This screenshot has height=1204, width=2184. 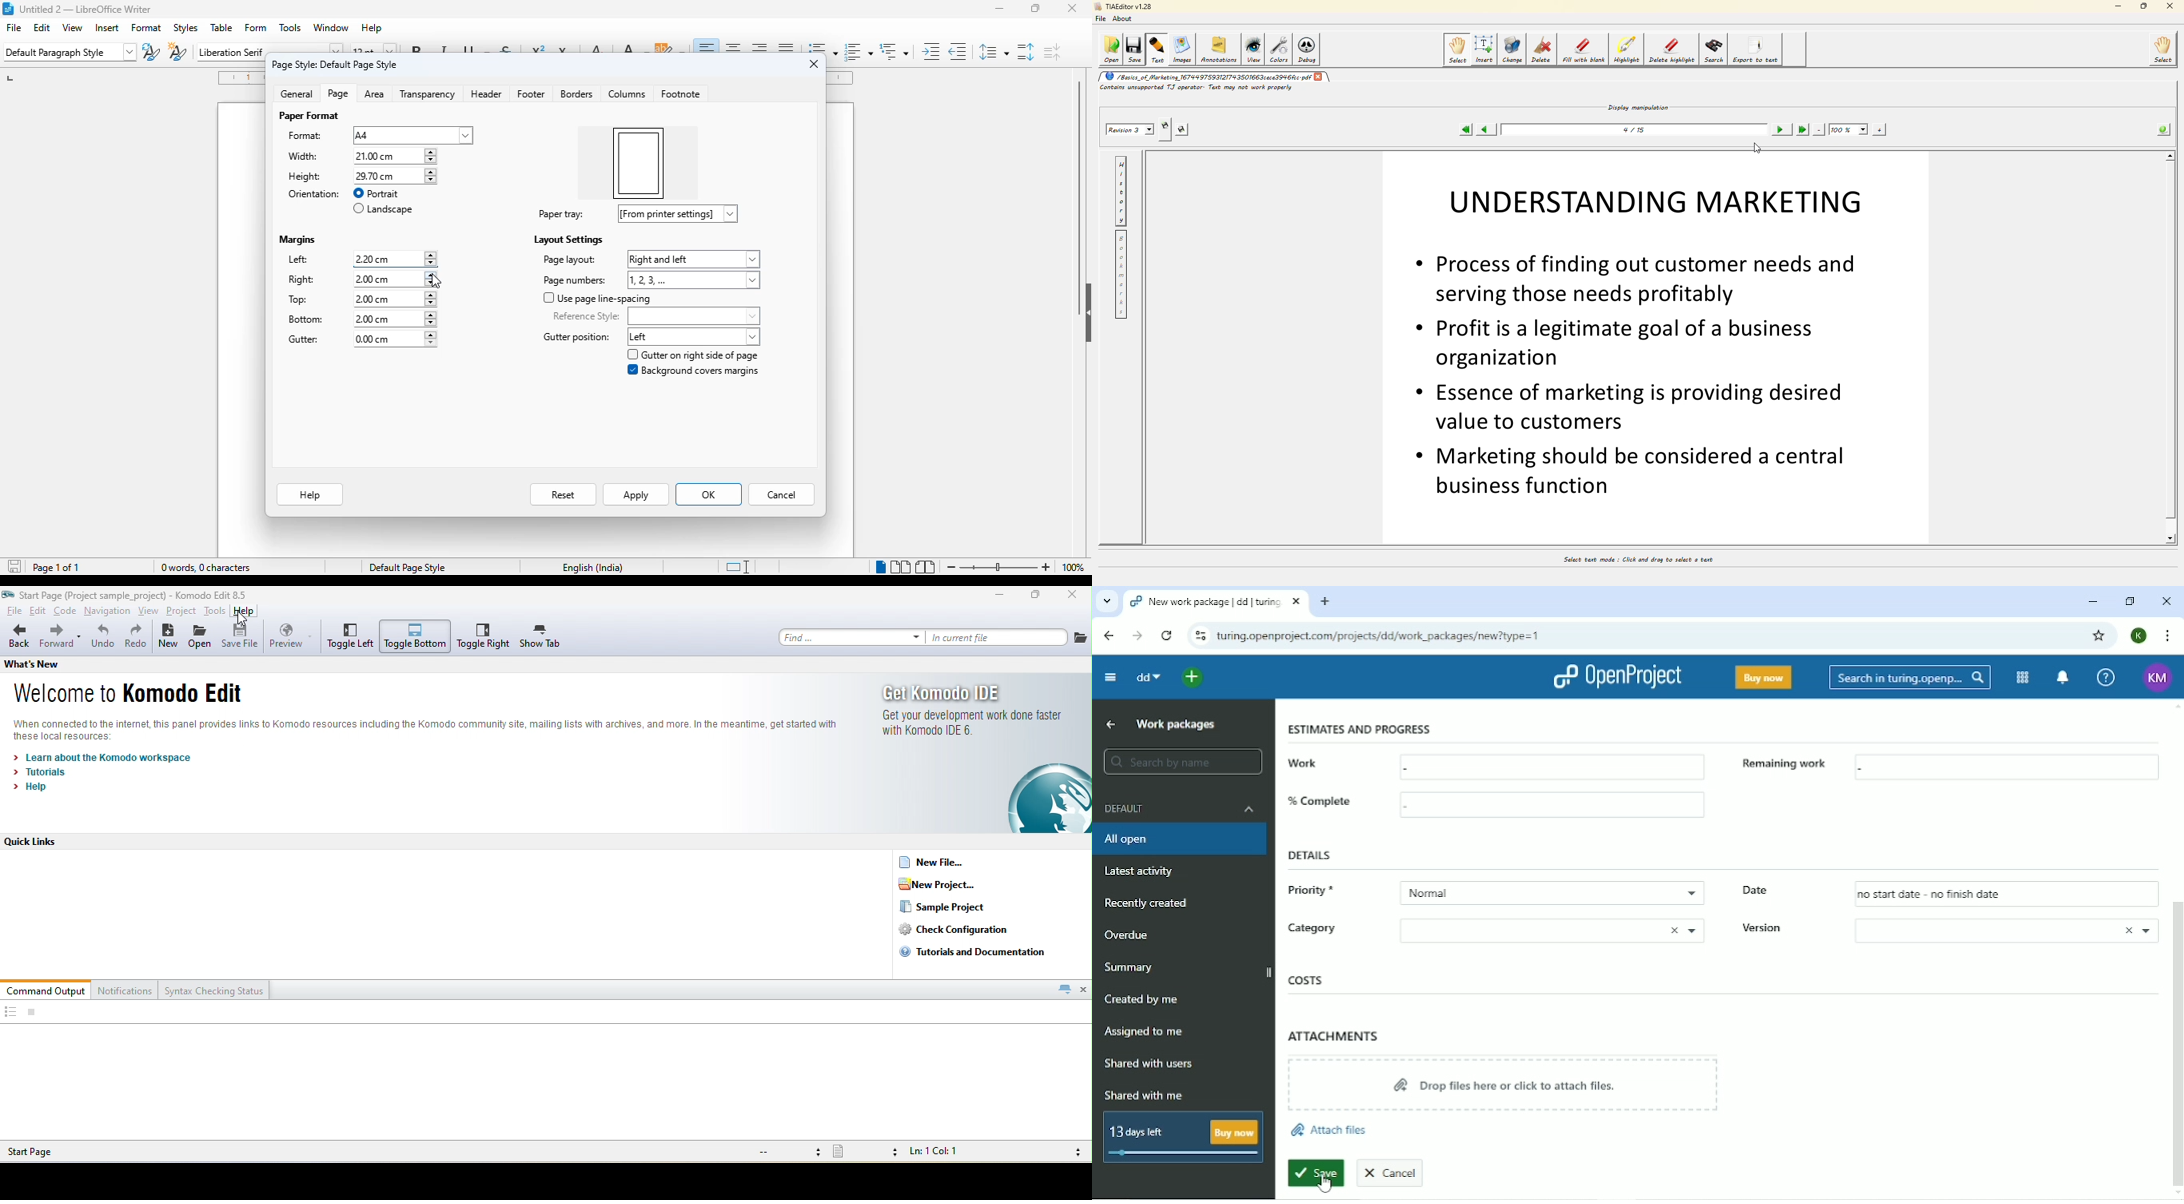 I want to click on background covers margins, so click(x=693, y=371).